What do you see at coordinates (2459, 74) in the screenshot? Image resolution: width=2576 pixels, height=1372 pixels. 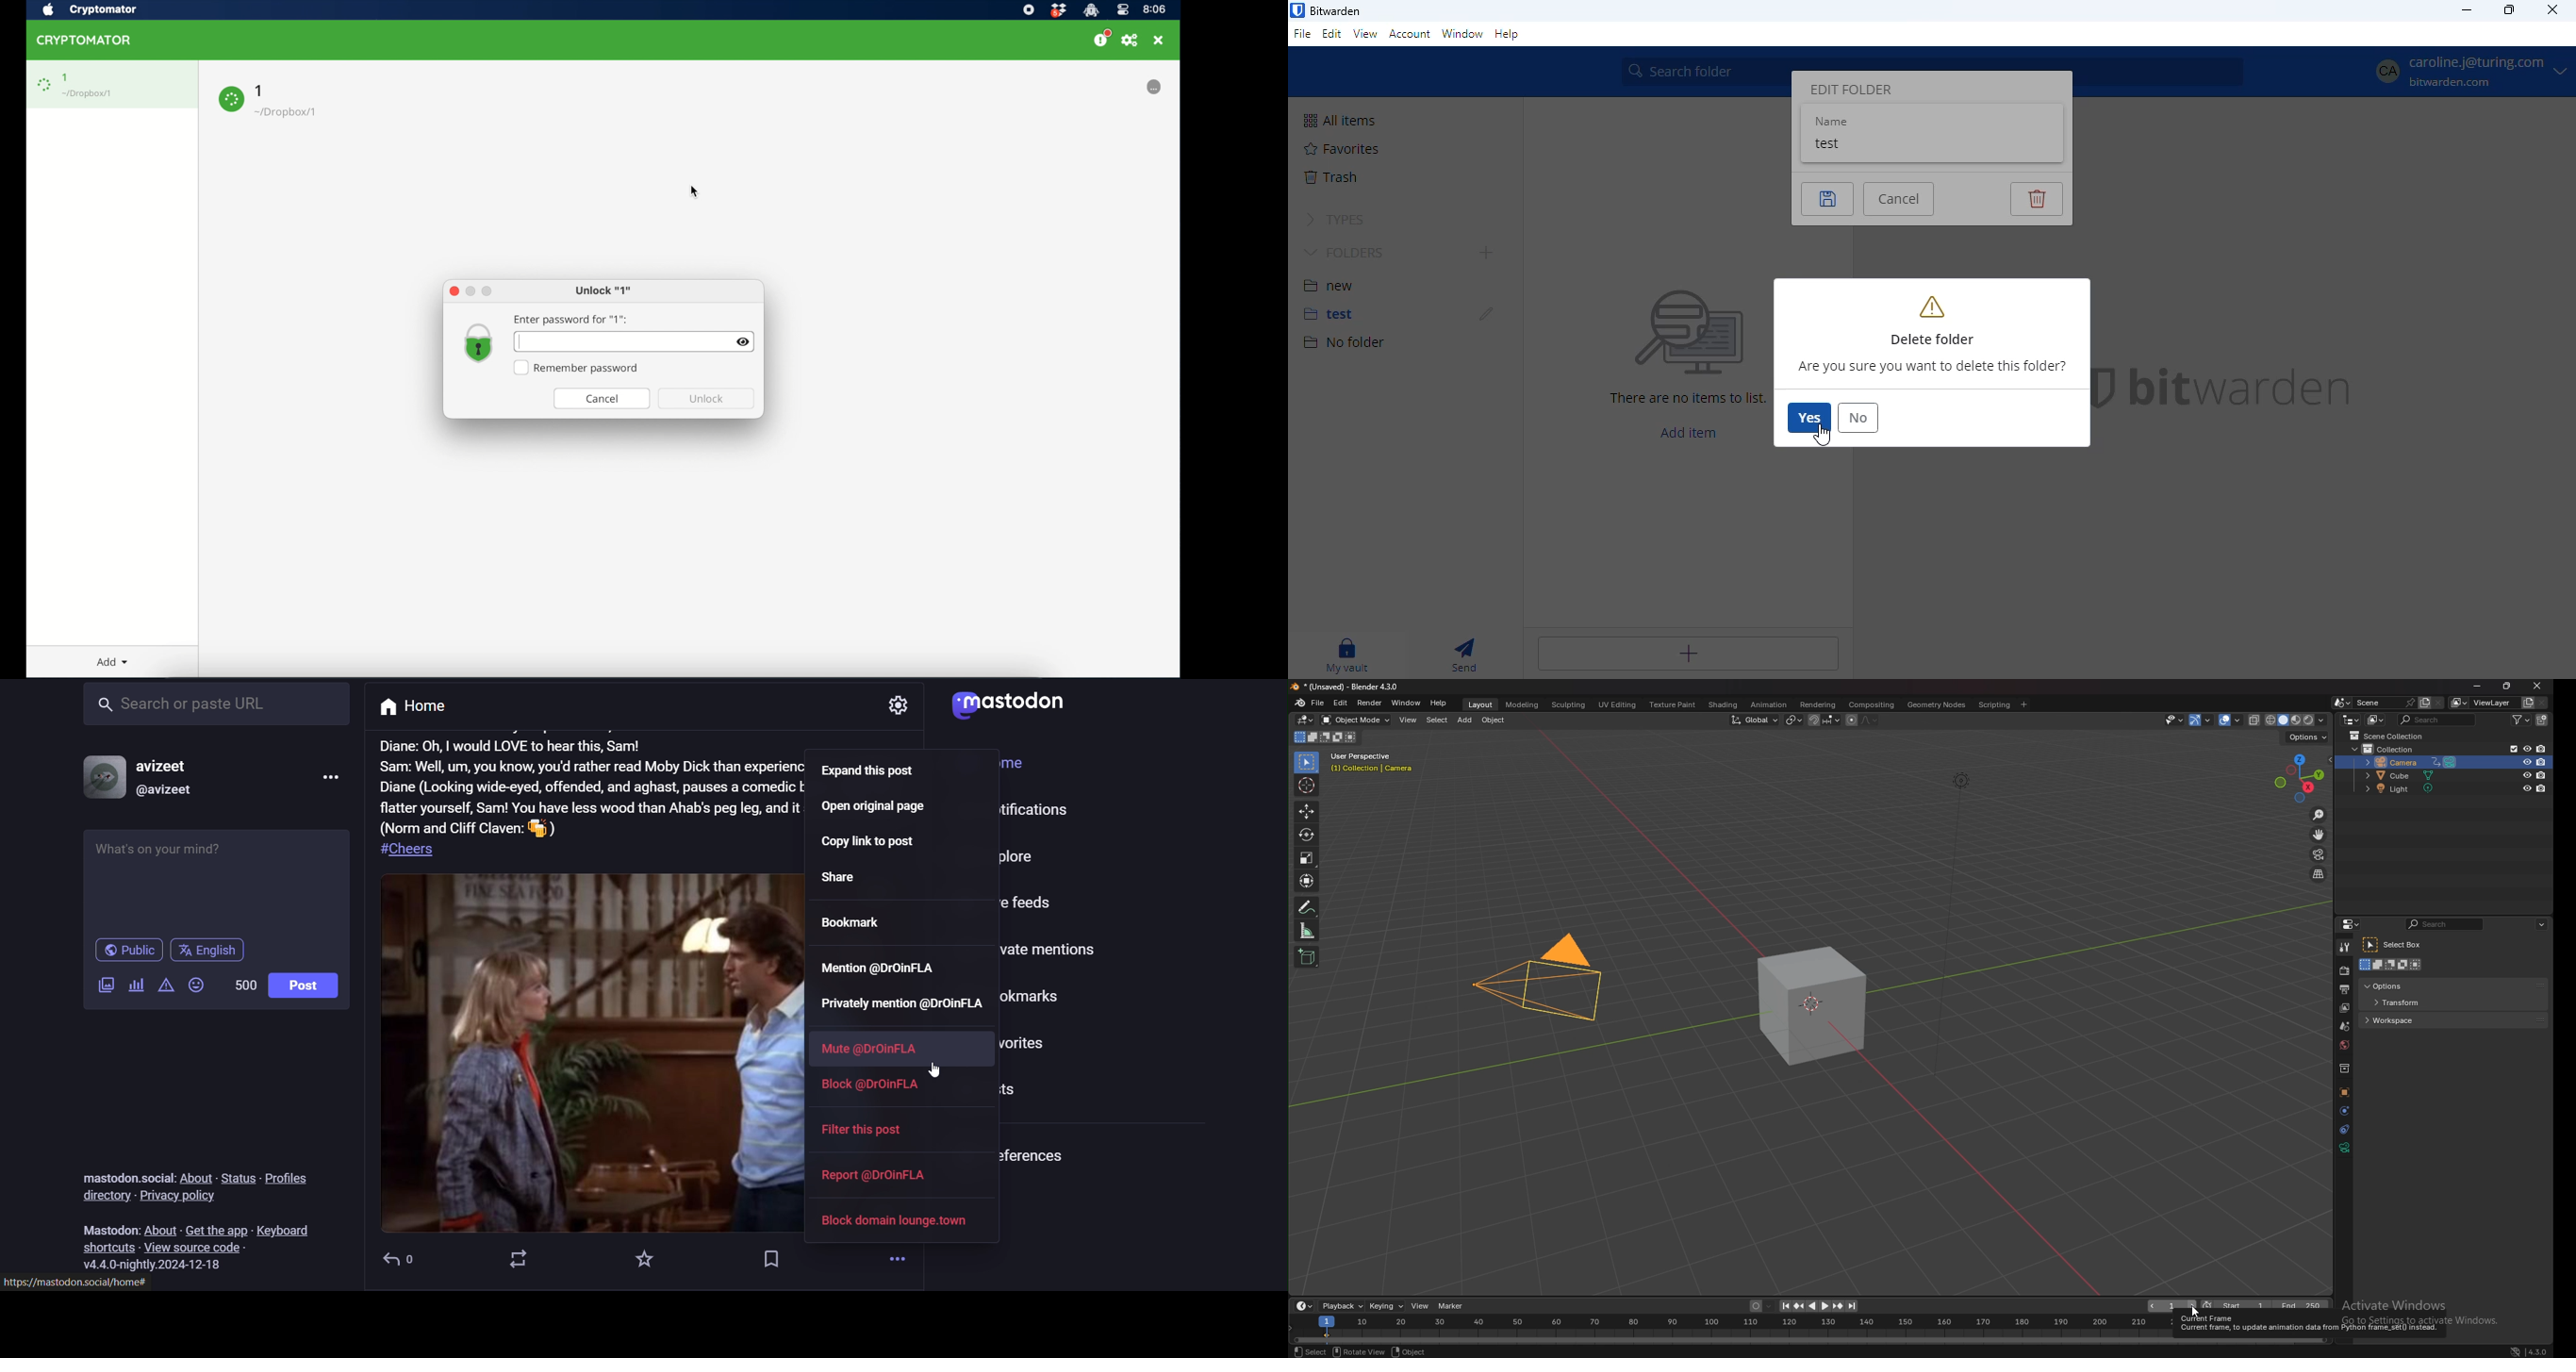 I see `profile` at bounding box center [2459, 74].